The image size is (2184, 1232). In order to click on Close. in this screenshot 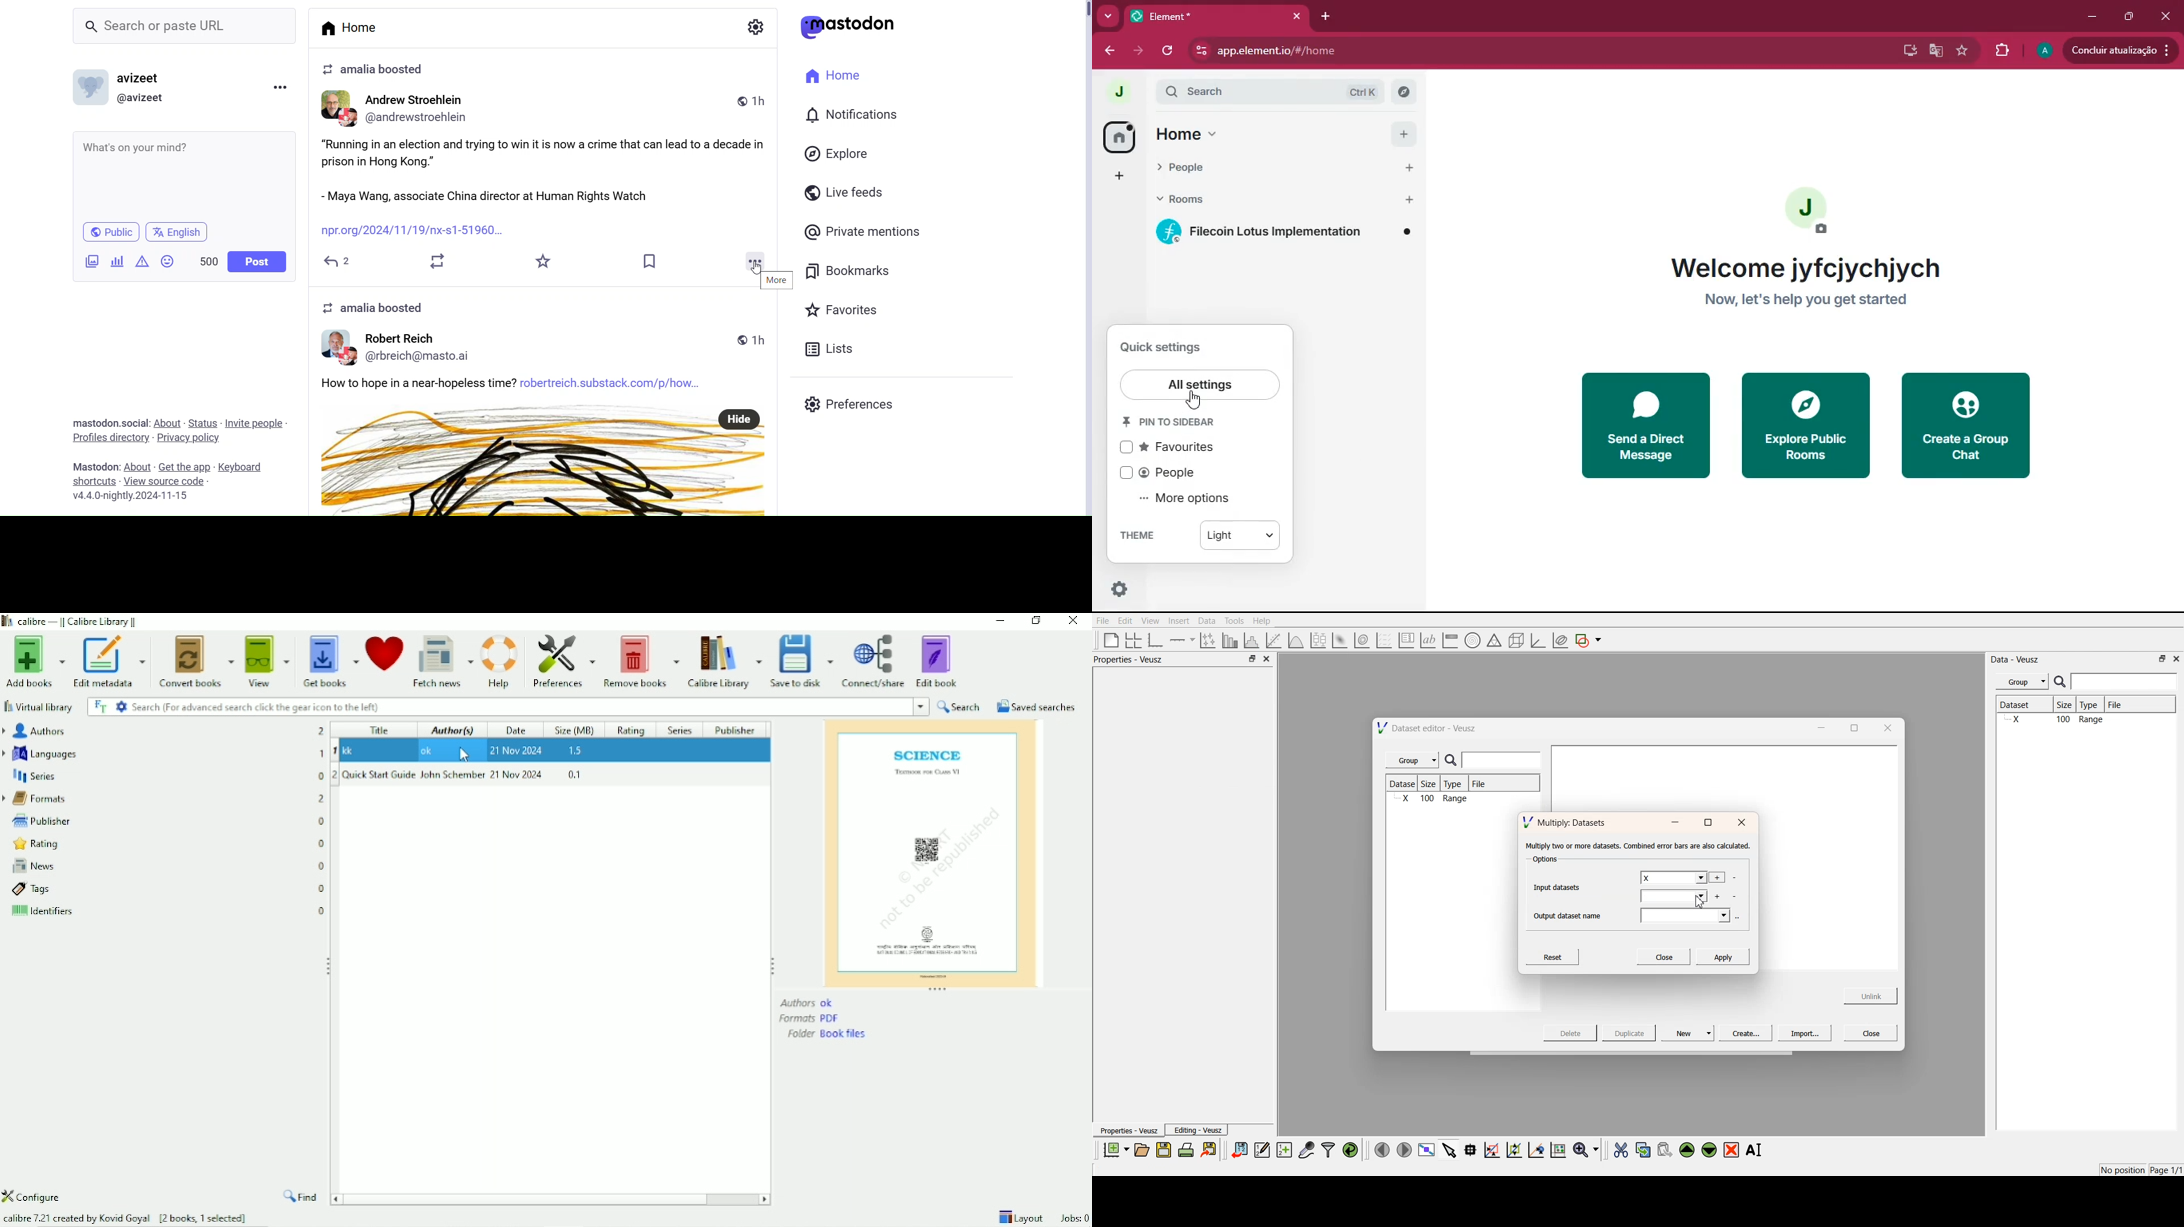, I will do `click(1663, 956)`.